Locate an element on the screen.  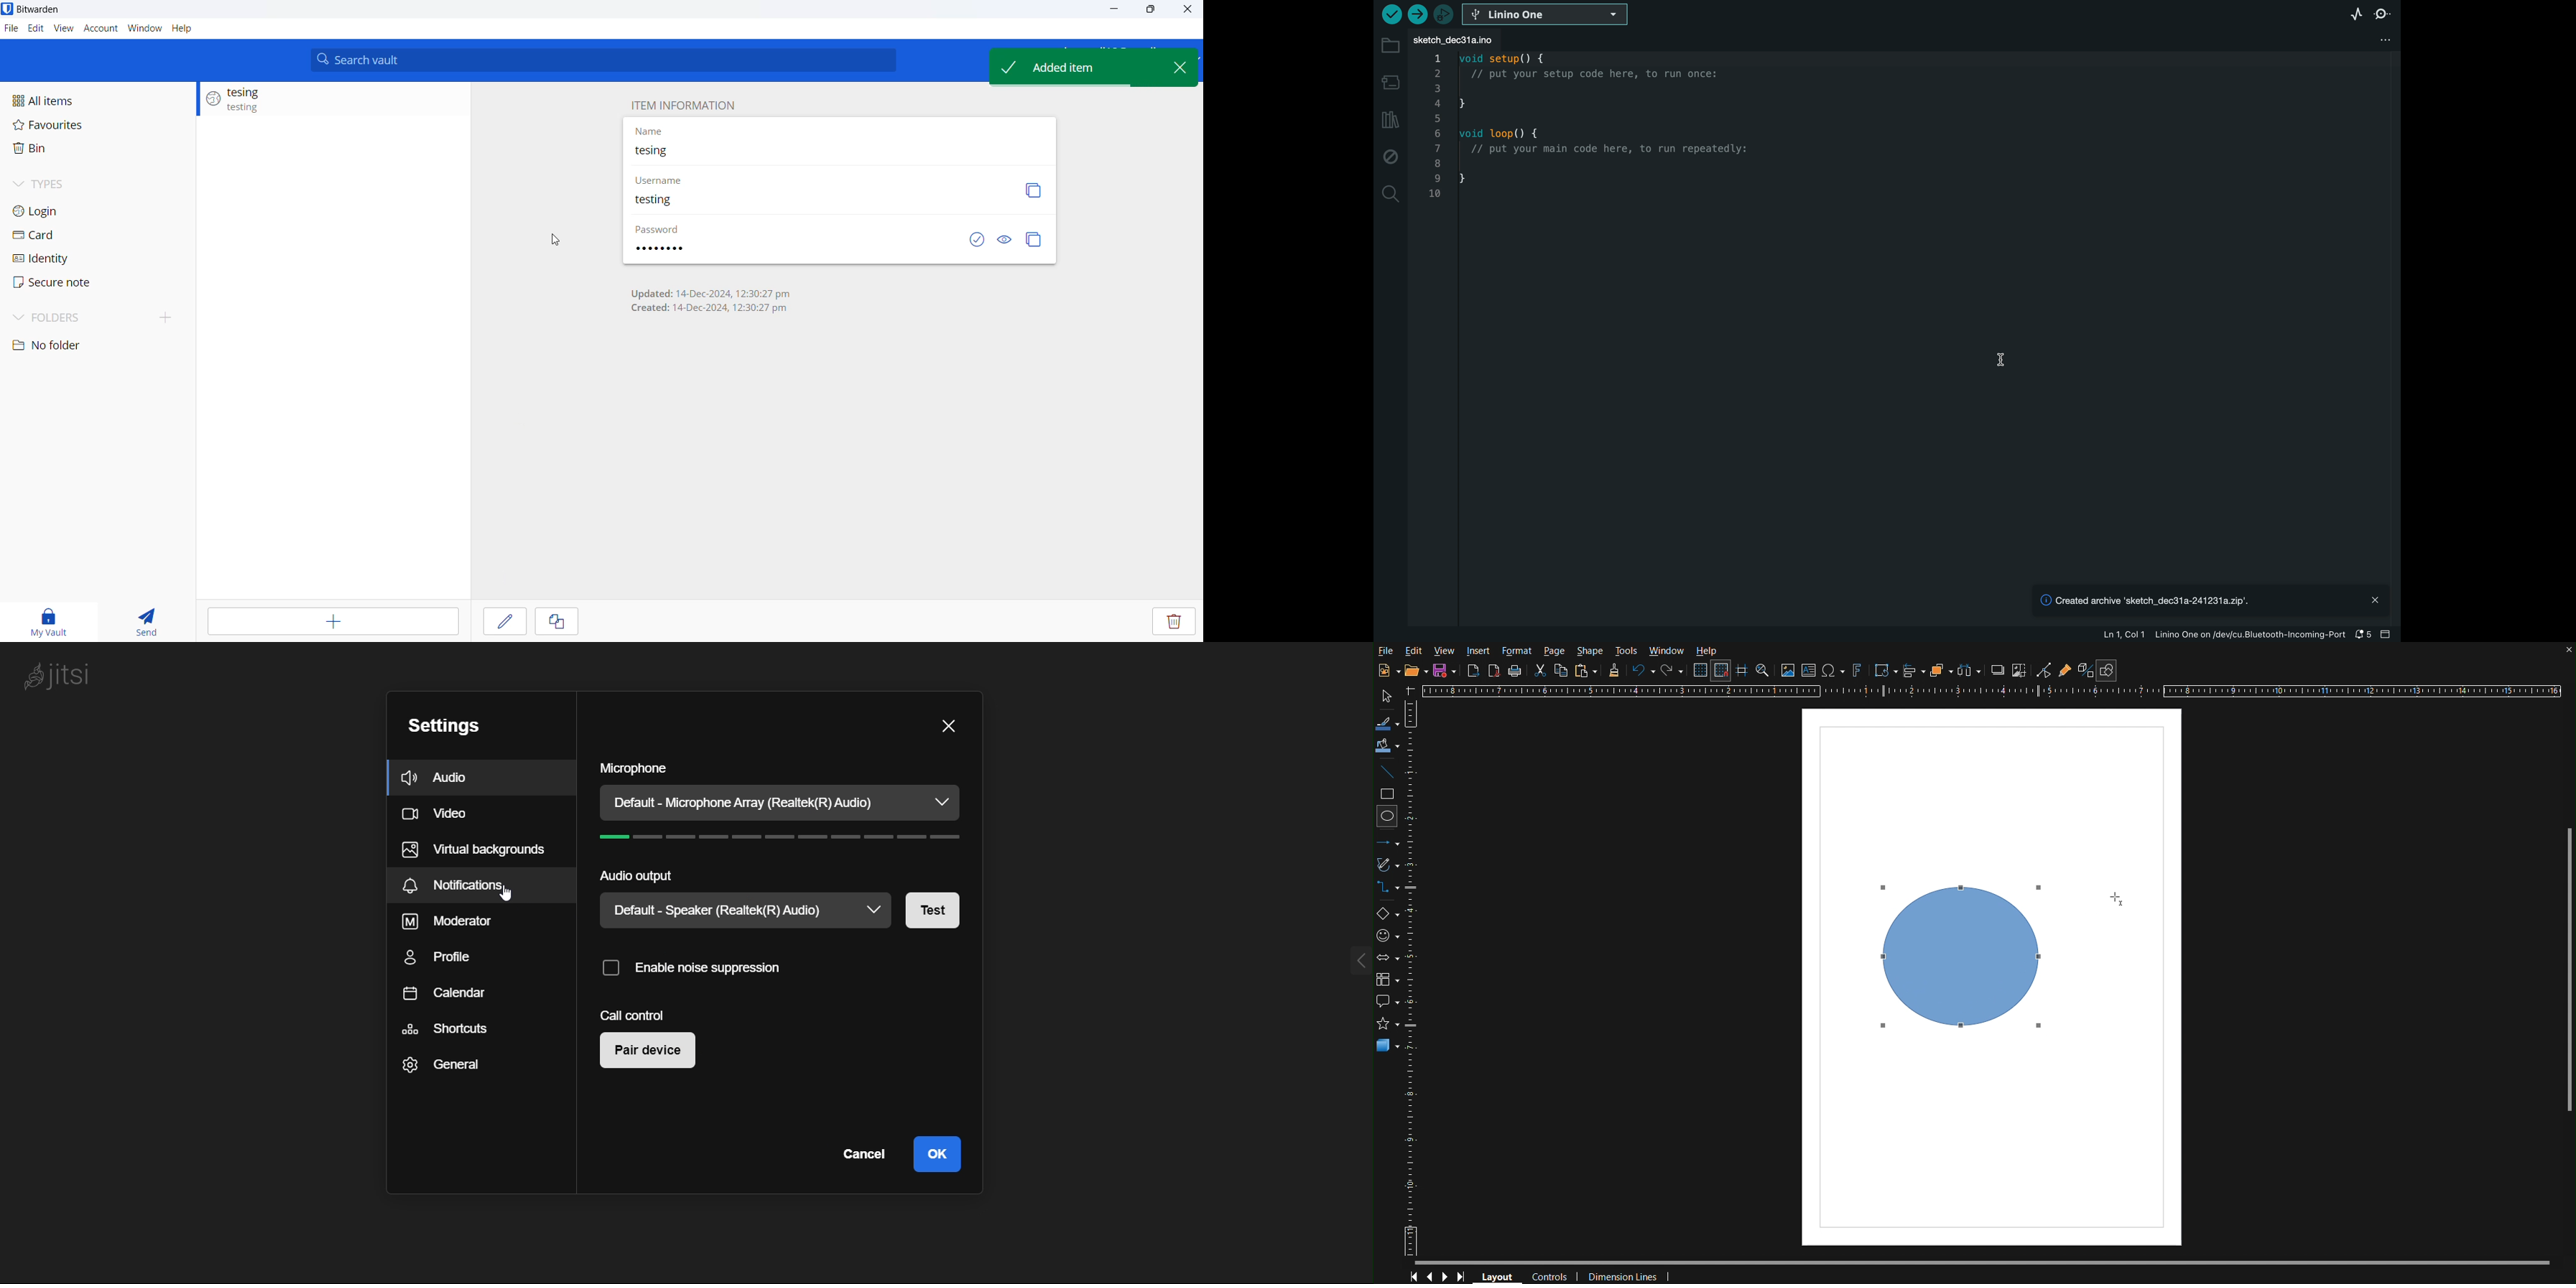
password heading is located at coordinates (674, 229).